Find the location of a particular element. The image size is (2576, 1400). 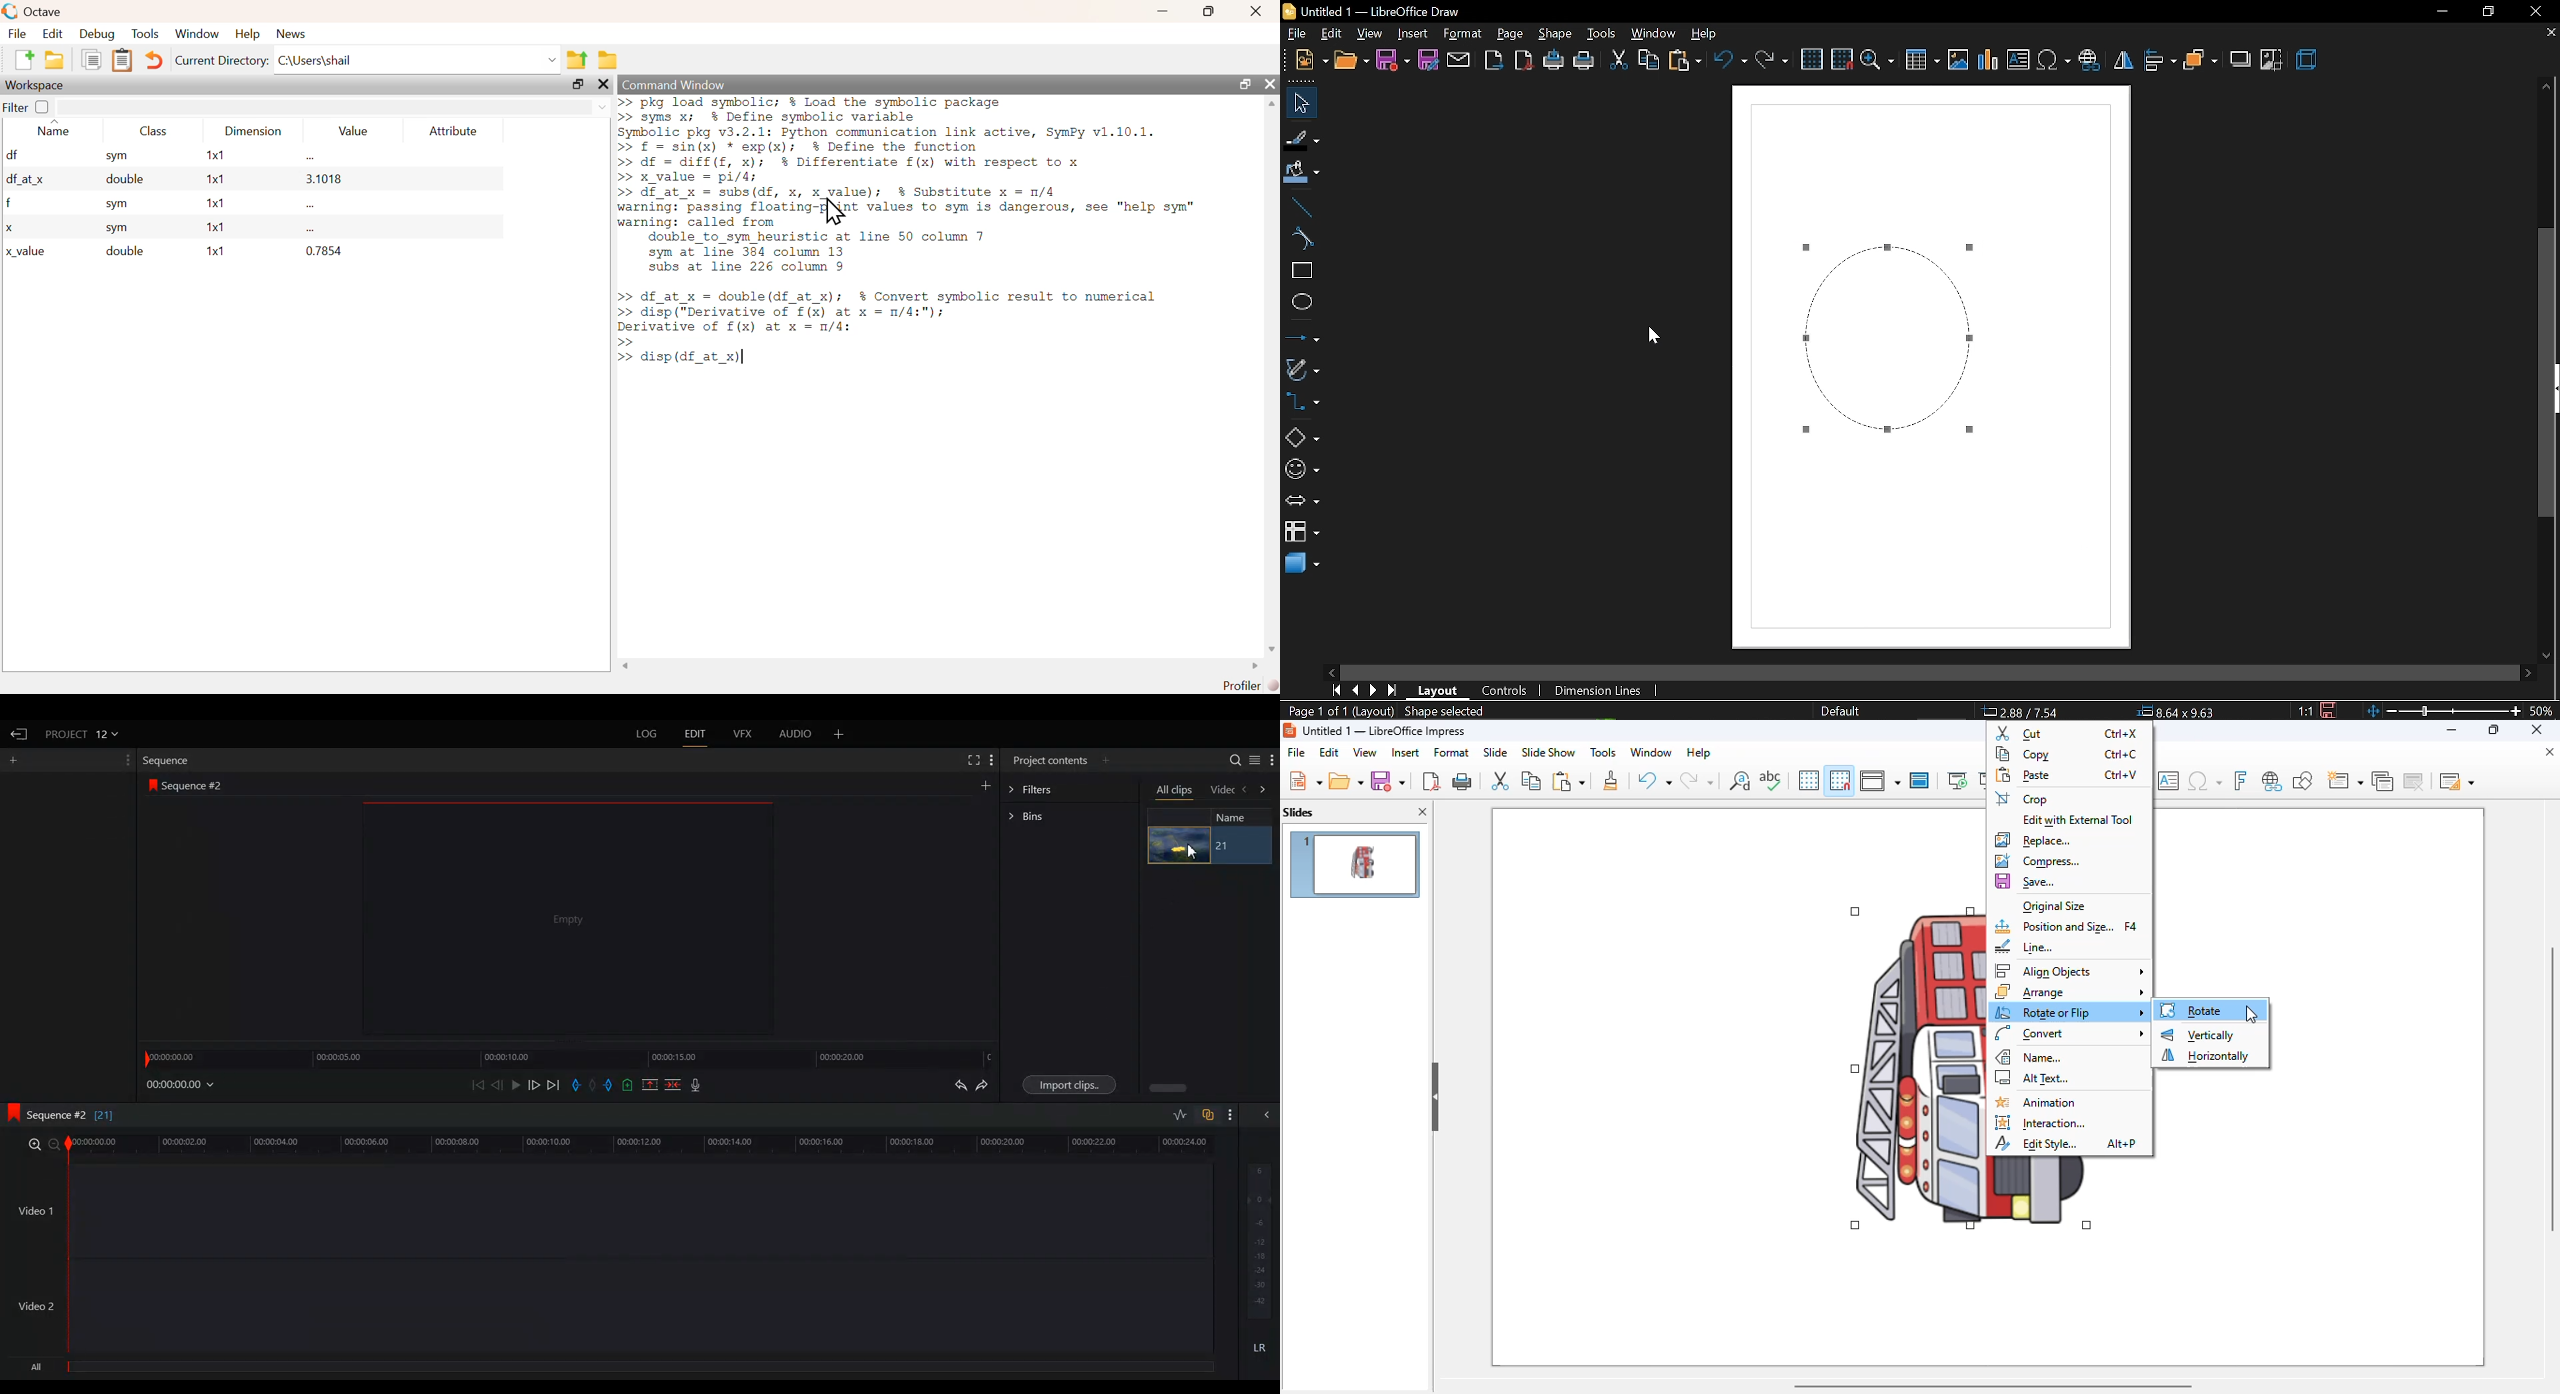

master slide is located at coordinates (1920, 780).